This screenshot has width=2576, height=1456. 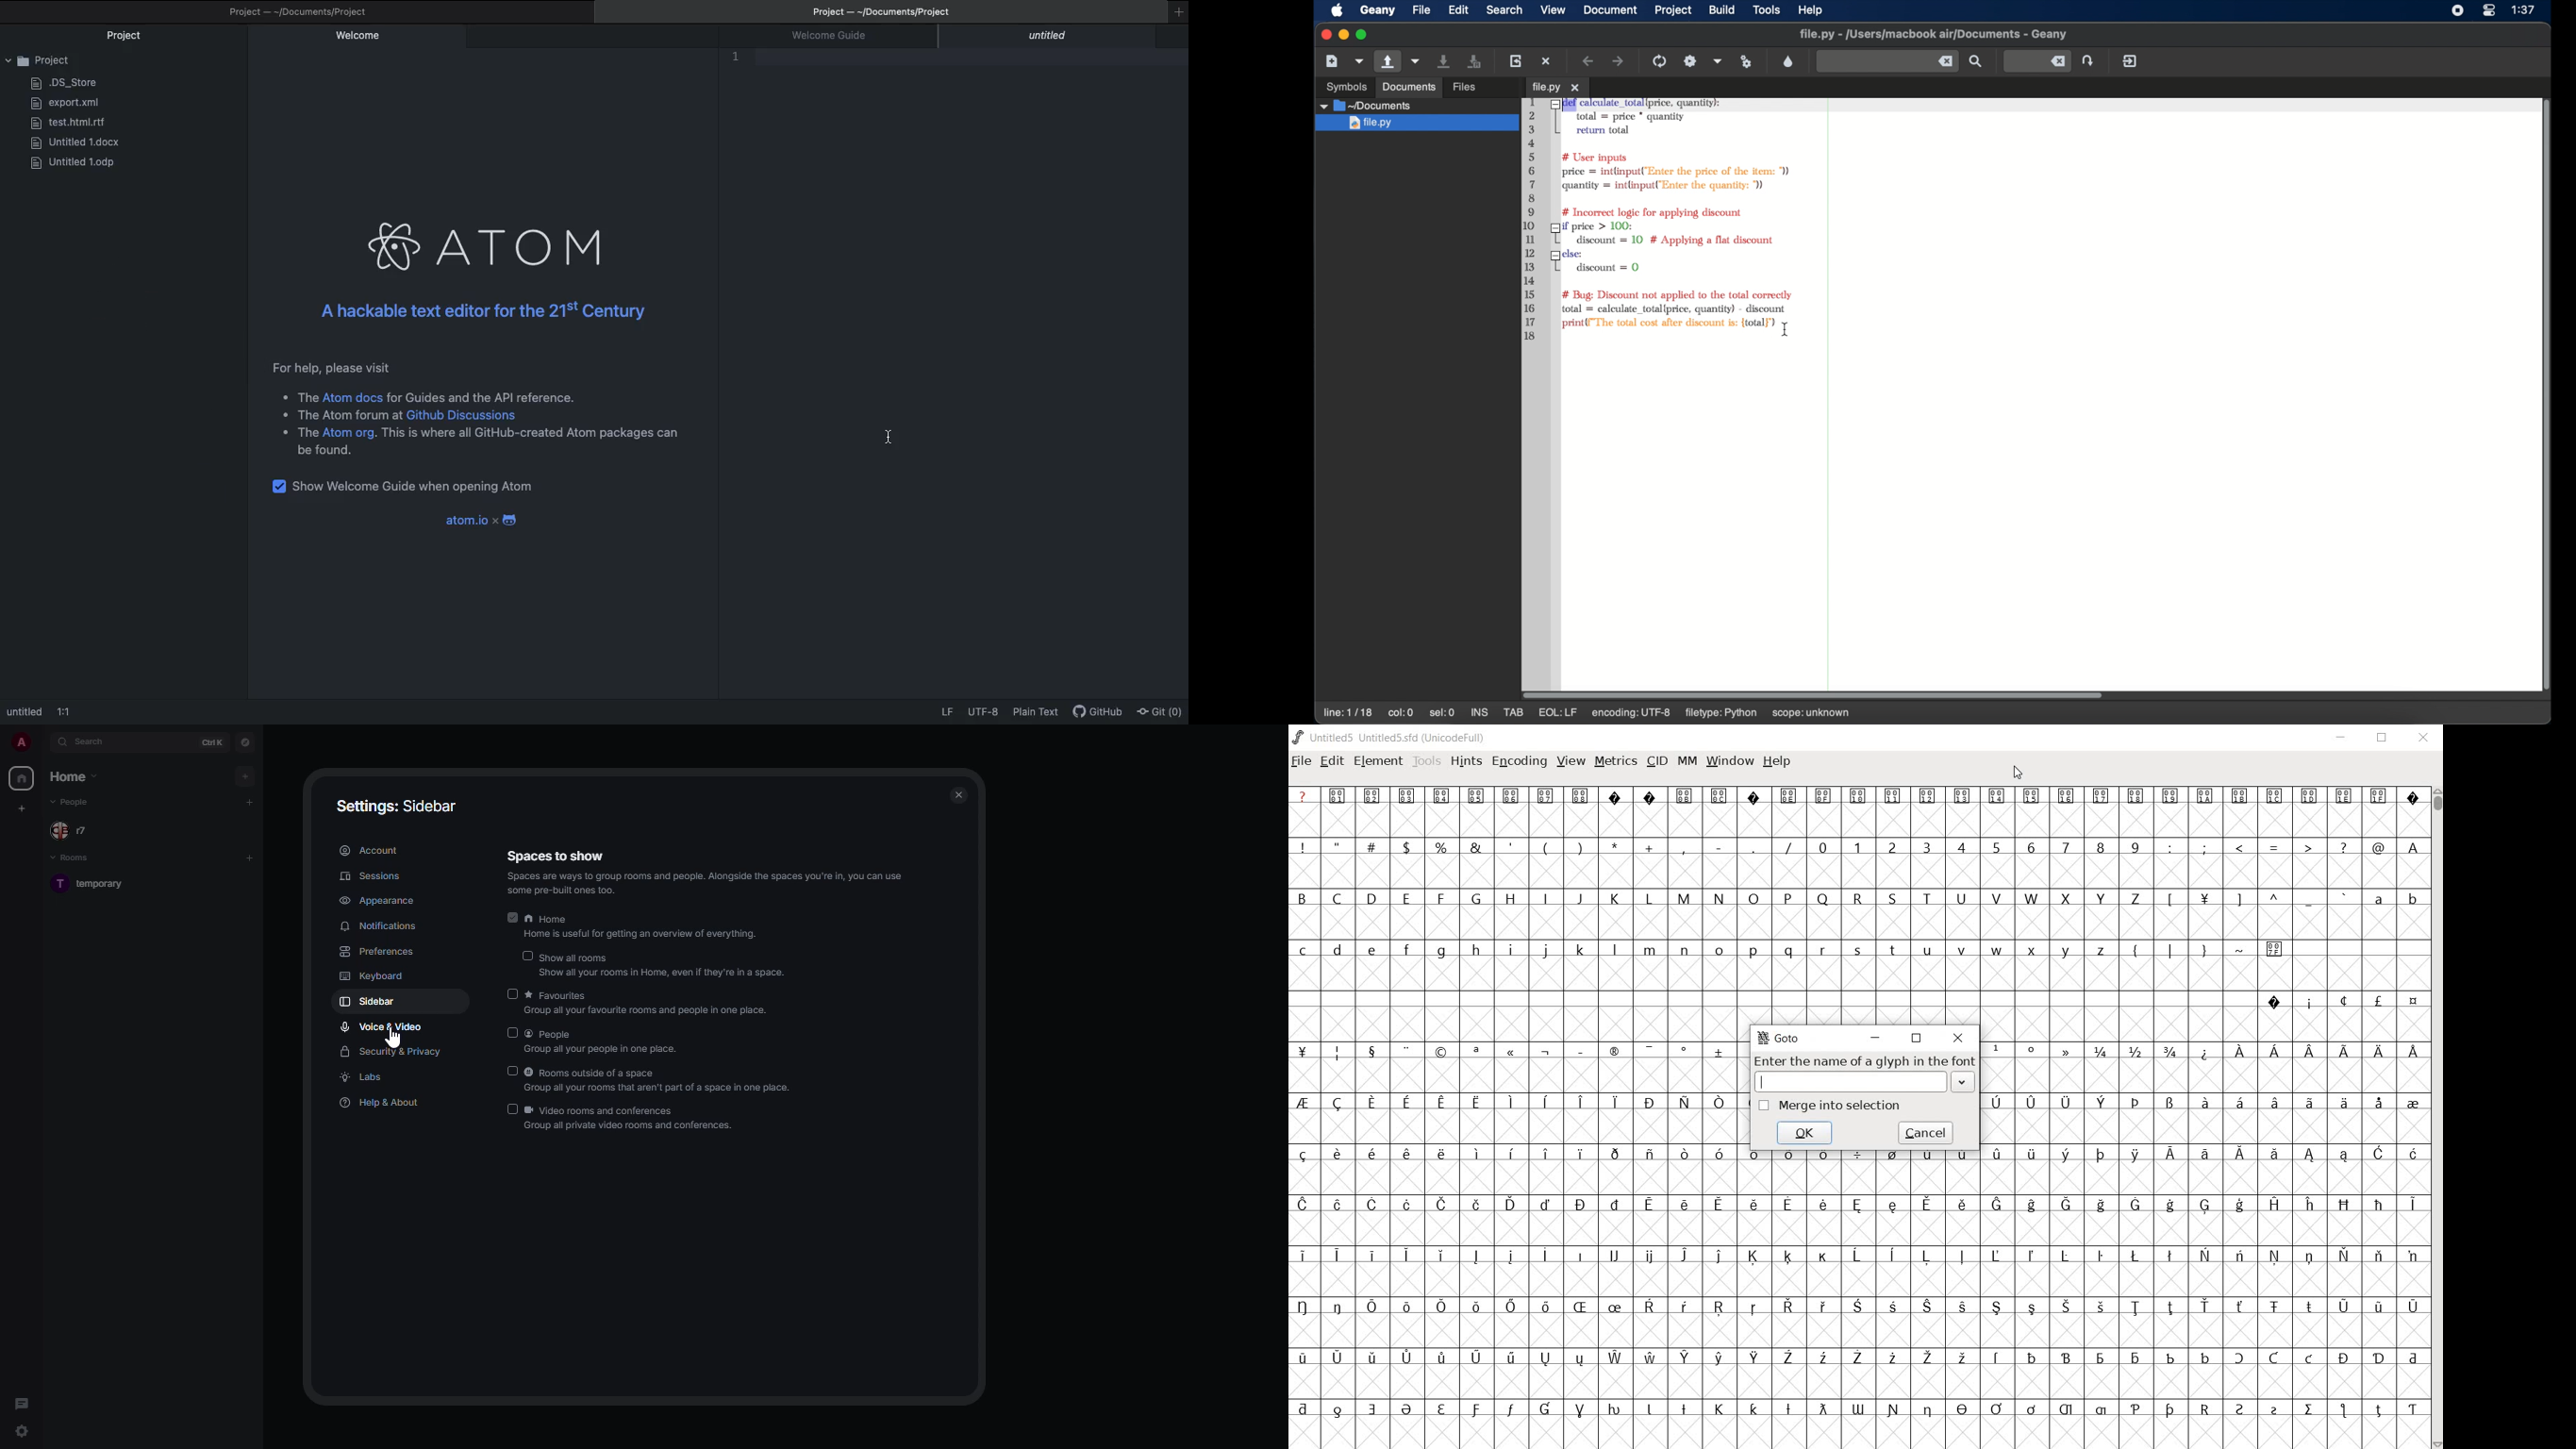 I want to click on Symbol, so click(x=1720, y=1308).